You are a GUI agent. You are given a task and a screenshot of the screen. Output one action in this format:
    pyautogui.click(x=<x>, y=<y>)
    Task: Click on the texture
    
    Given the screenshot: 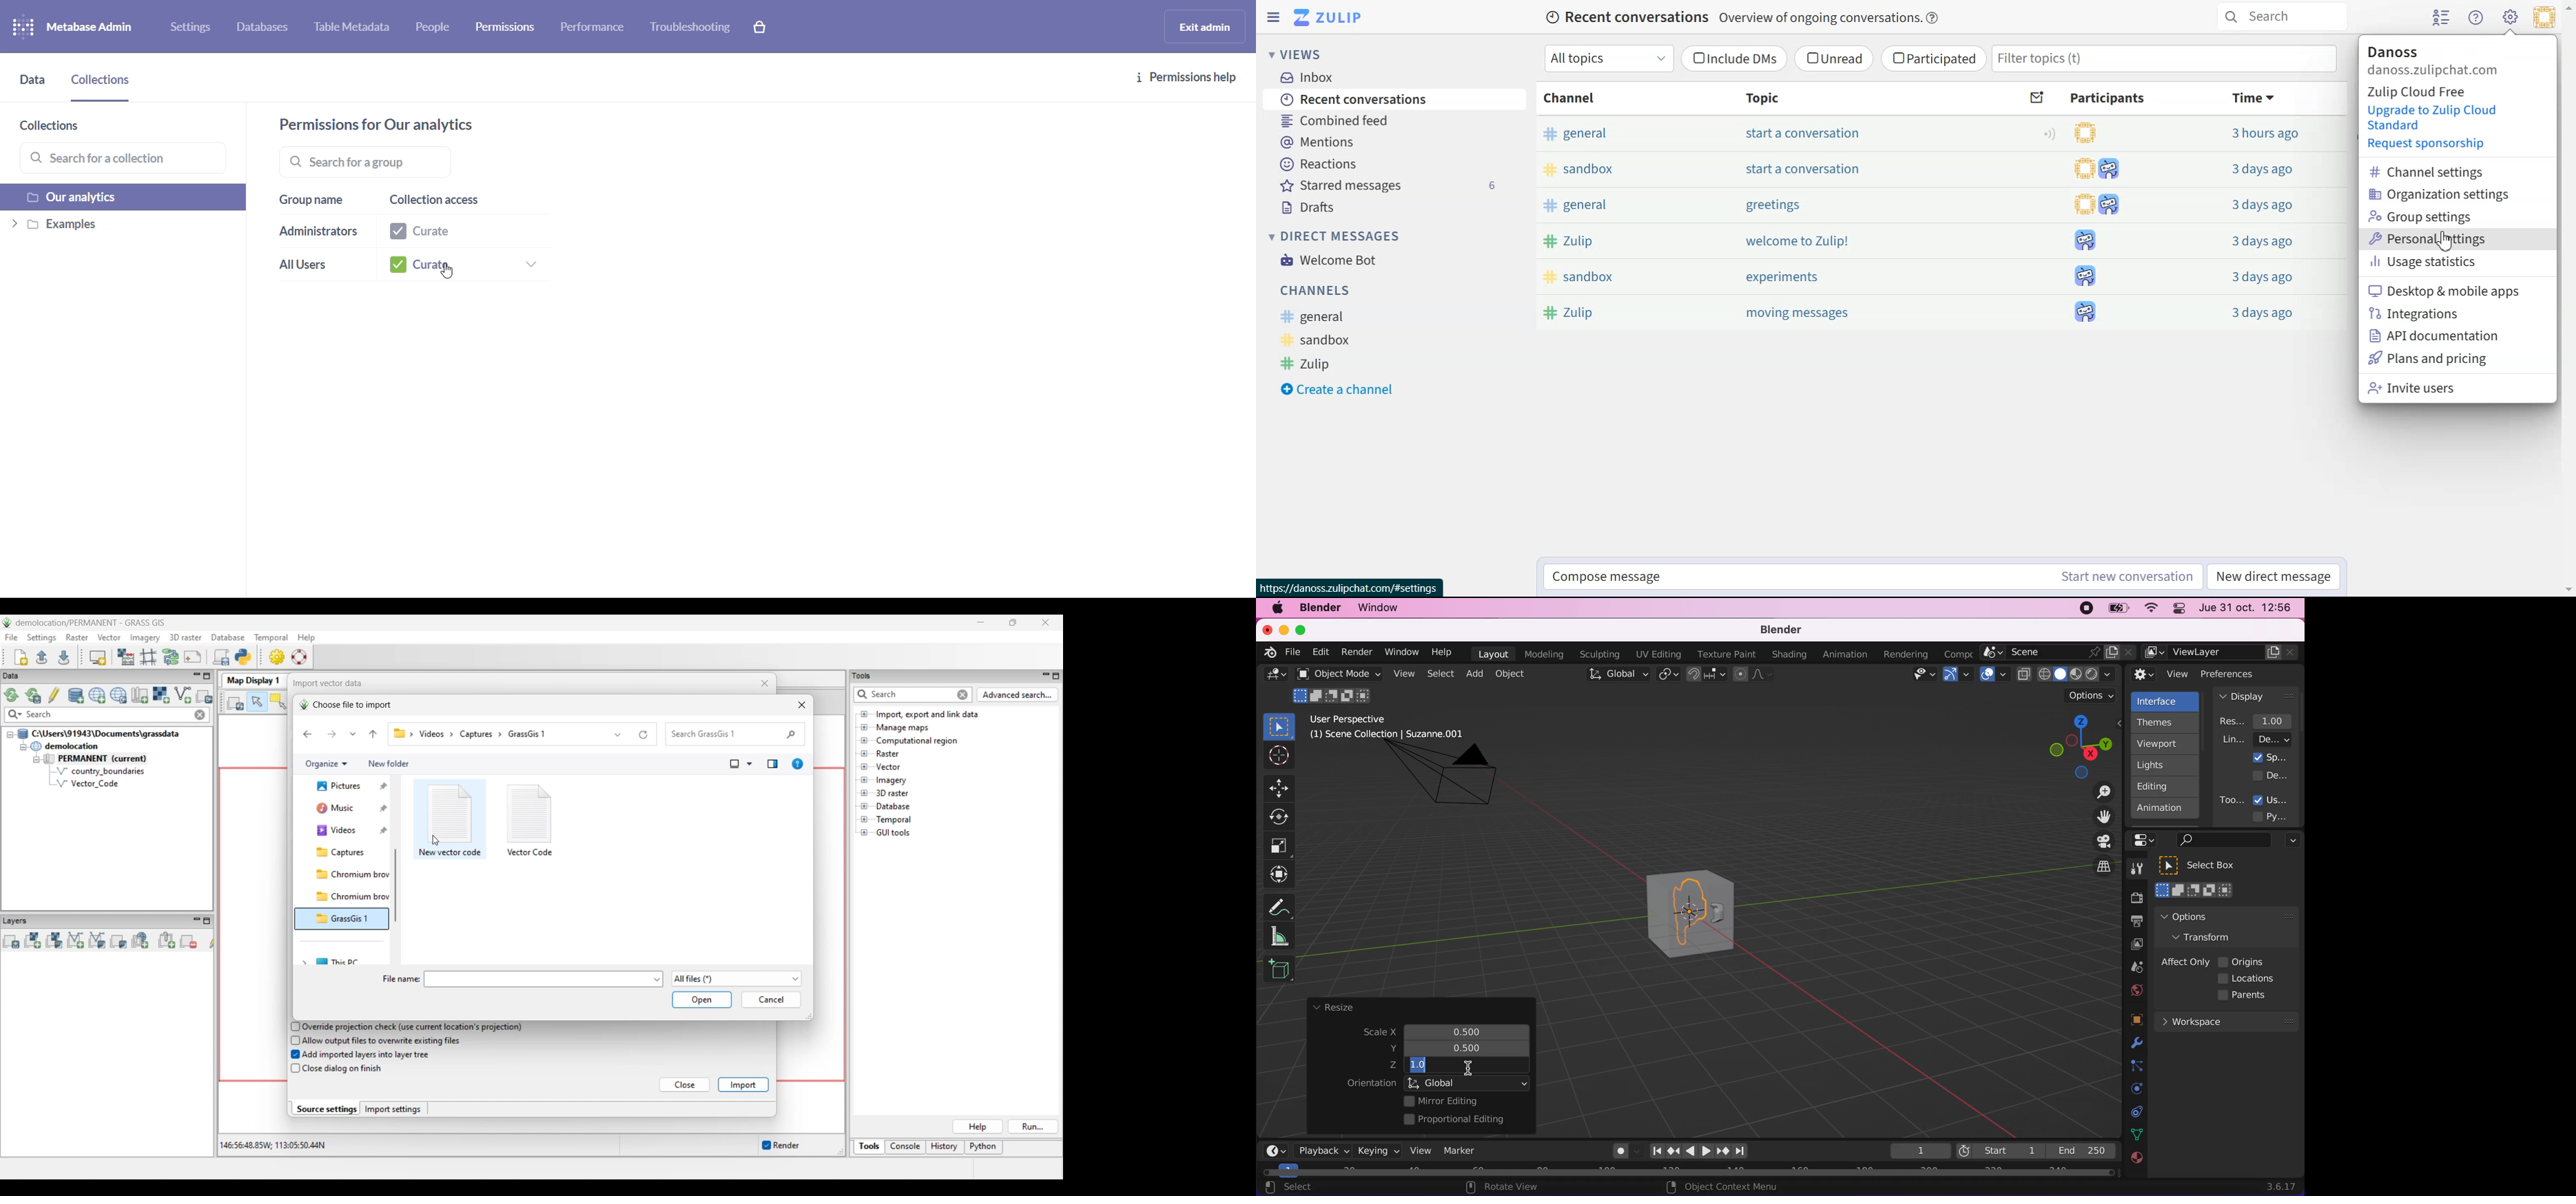 What is the action you would take?
    pyautogui.click(x=2136, y=1162)
    